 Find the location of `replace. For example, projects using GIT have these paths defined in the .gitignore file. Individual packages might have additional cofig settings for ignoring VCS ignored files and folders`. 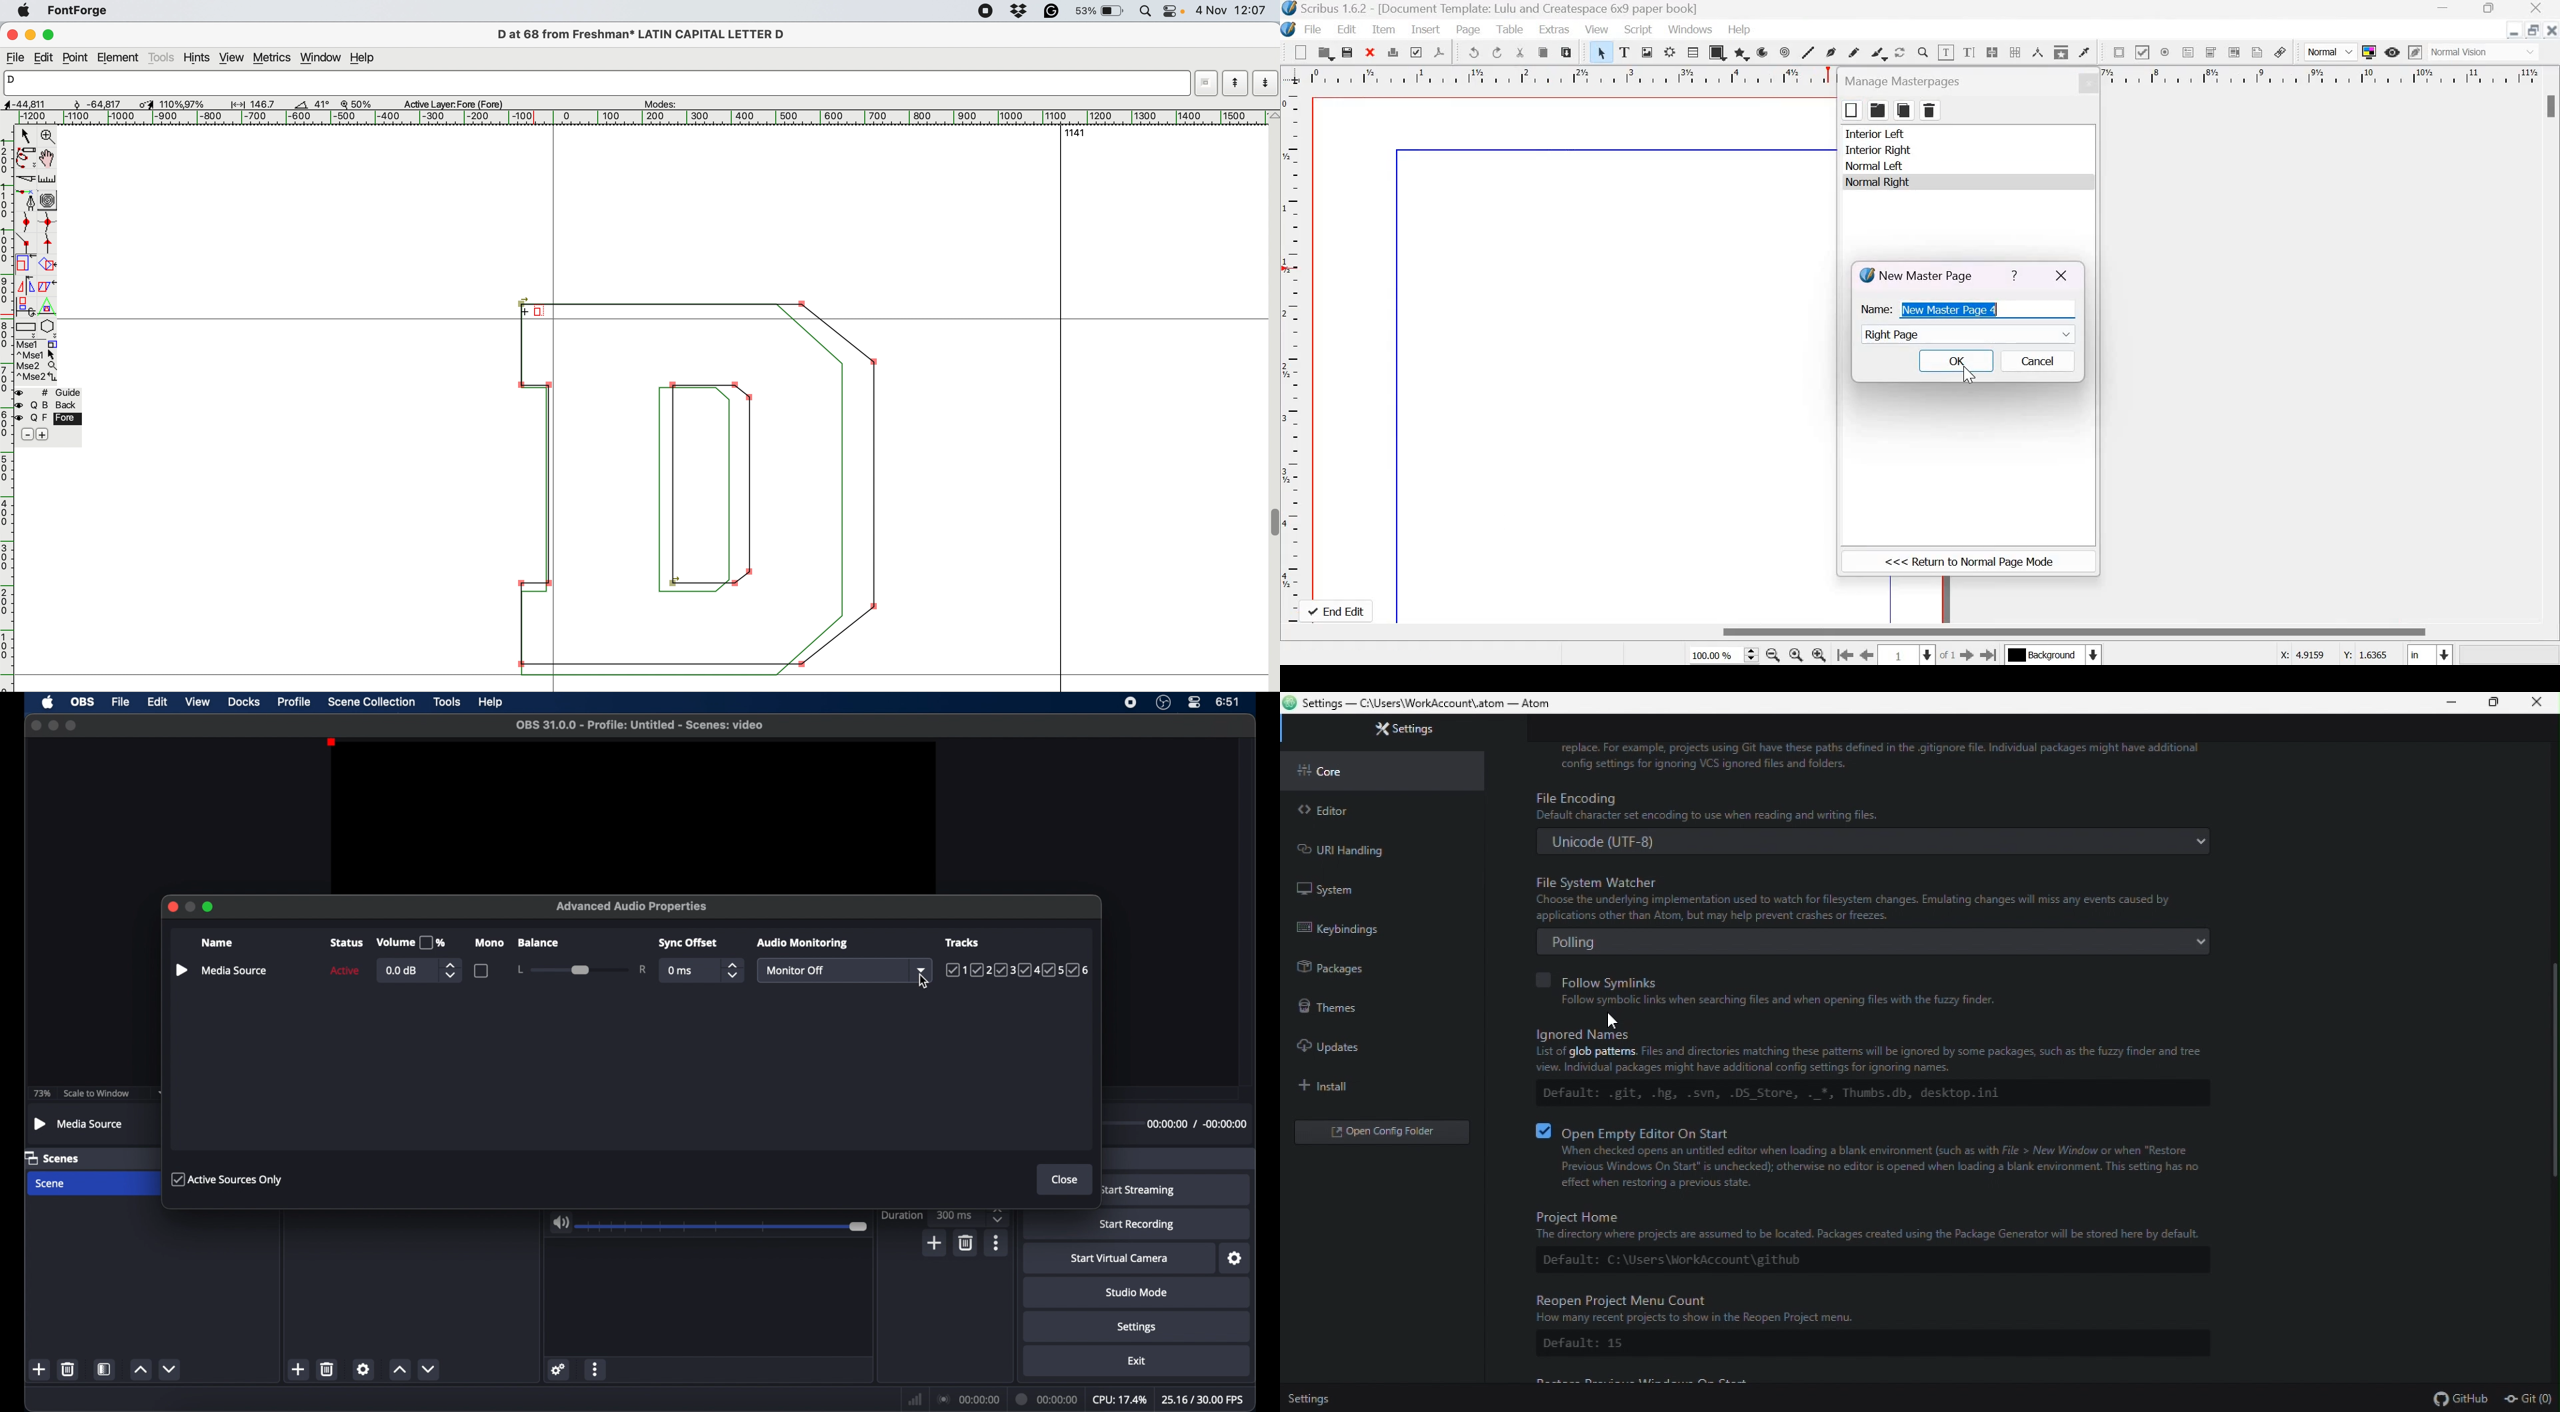

replace. For example, projects using GIT have these paths defined in the .gitignore file. Individual packages might have additional cofig settings for ignoring VCS ignored files and folders is located at coordinates (1880, 755).